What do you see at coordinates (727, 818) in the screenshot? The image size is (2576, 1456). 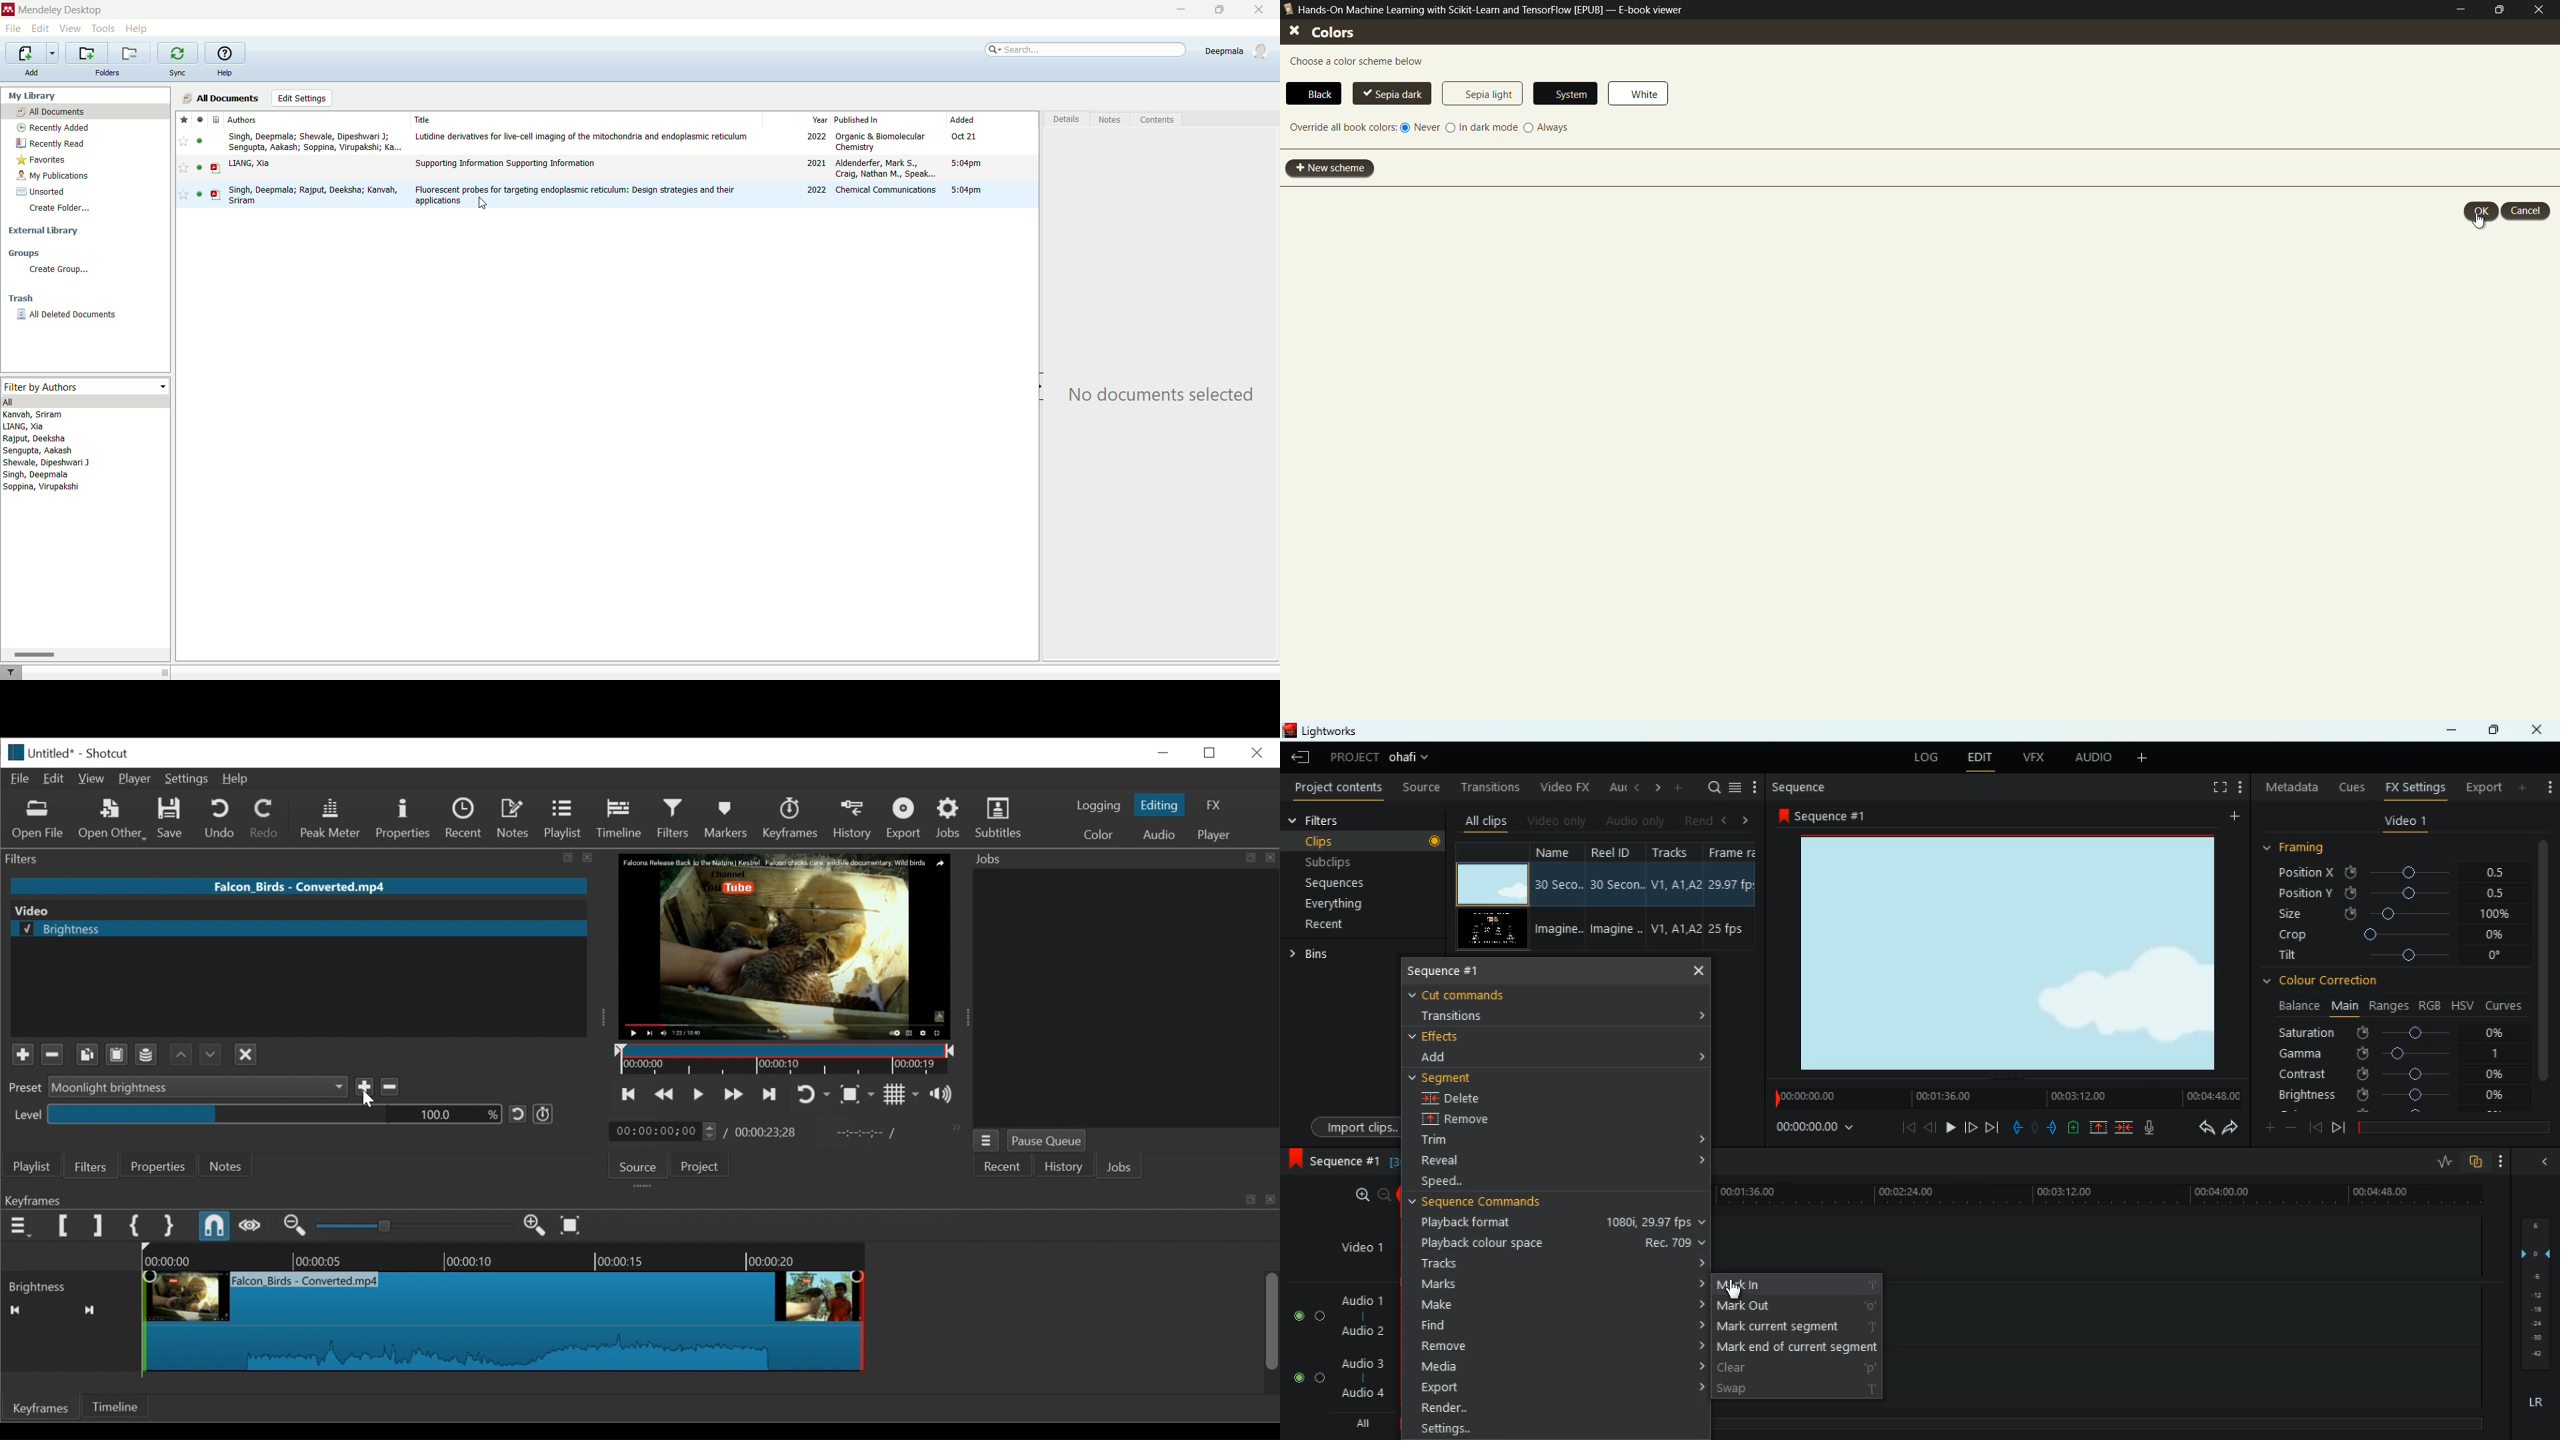 I see `Markers` at bounding box center [727, 818].